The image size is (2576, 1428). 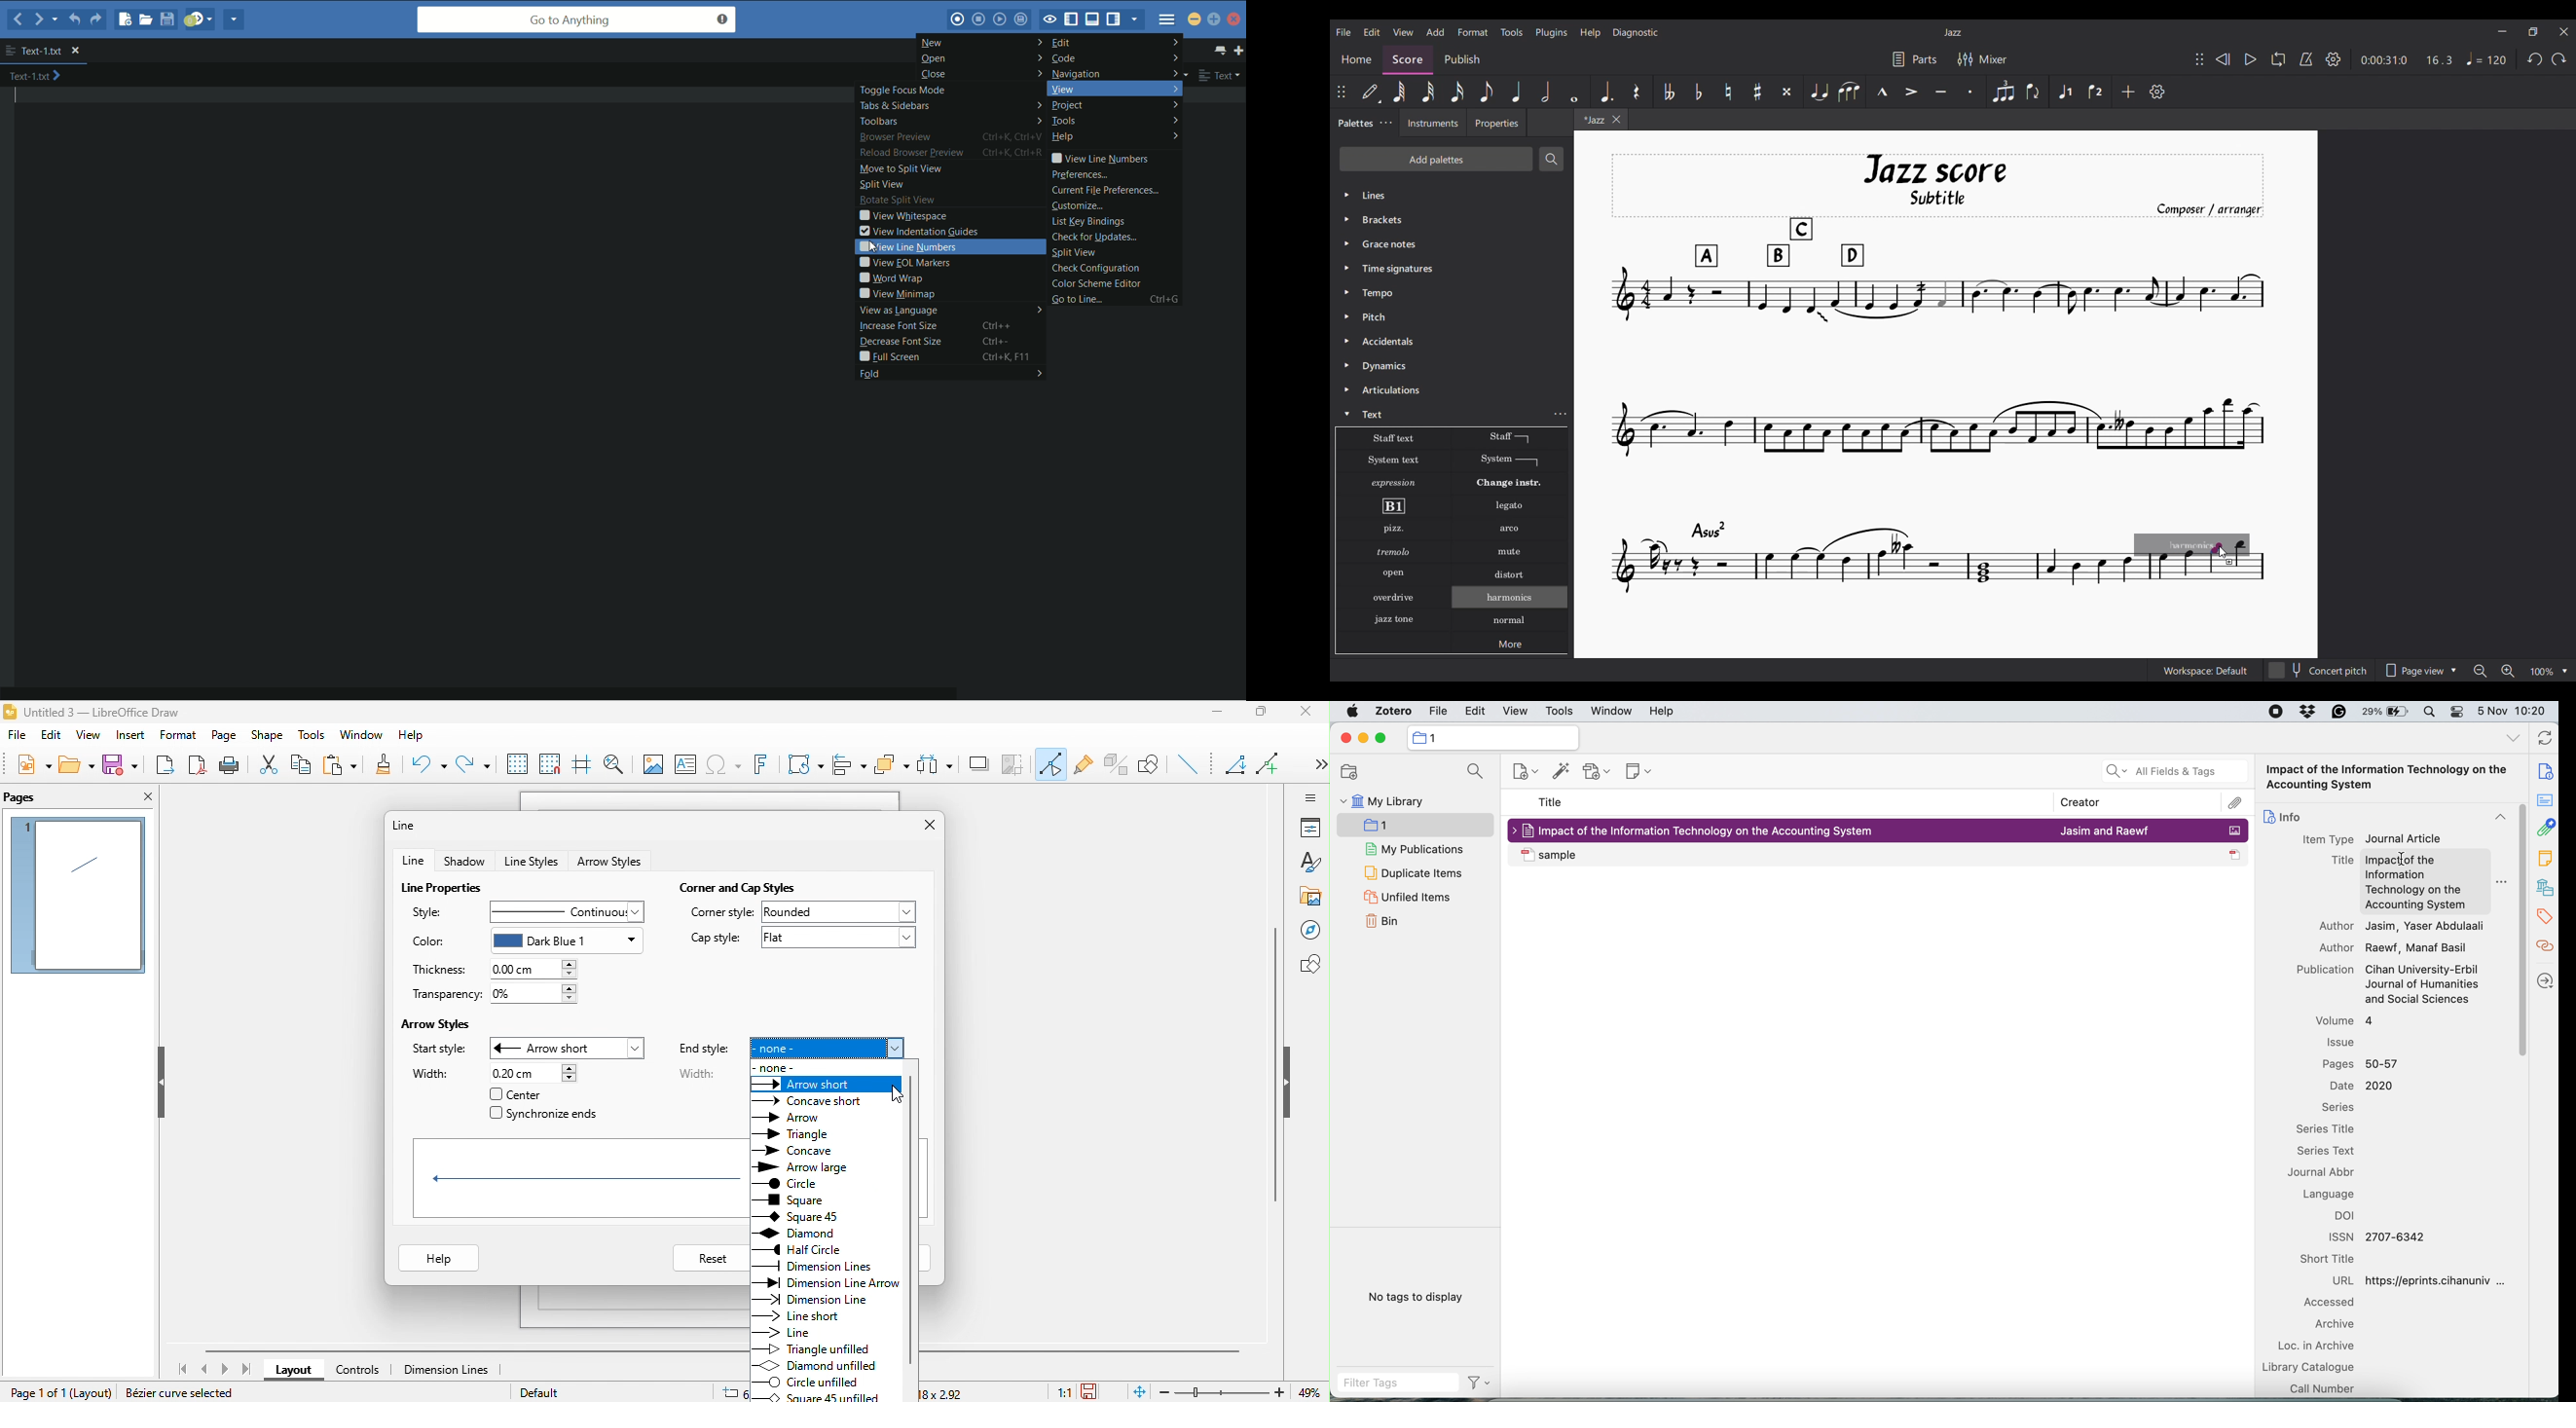 What do you see at coordinates (571, 1180) in the screenshot?
I see `shapes` at bounding box center [571, 1180].